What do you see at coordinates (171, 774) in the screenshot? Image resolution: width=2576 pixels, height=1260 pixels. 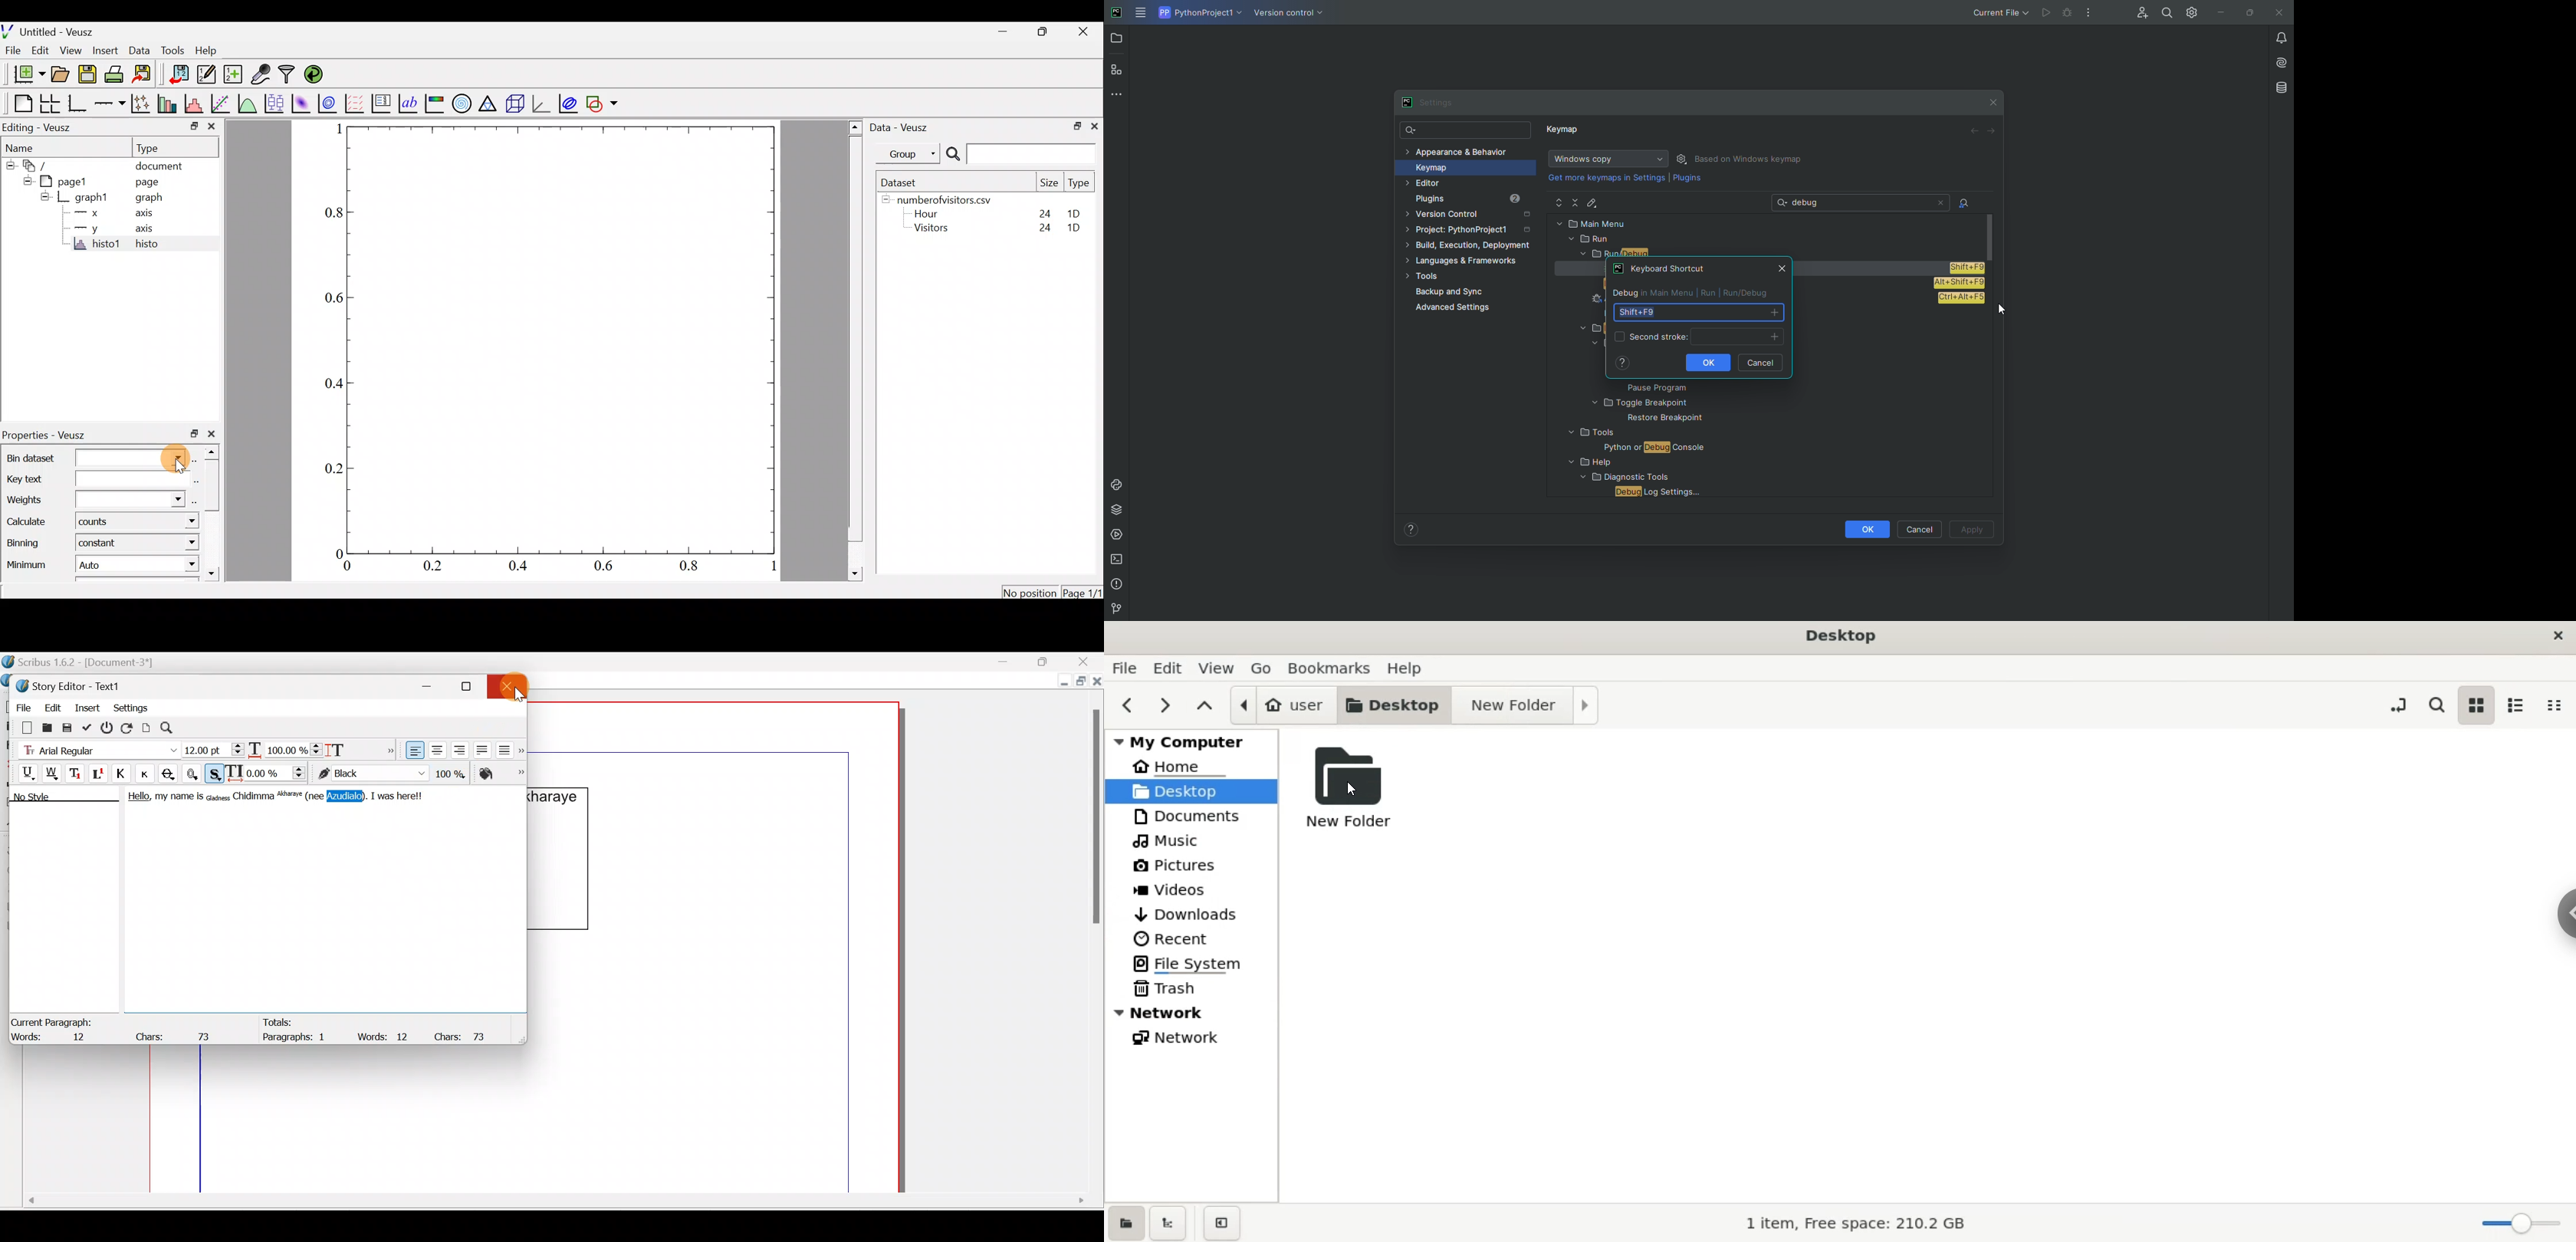 I see `Strike out` at bounding box center [171, 774].